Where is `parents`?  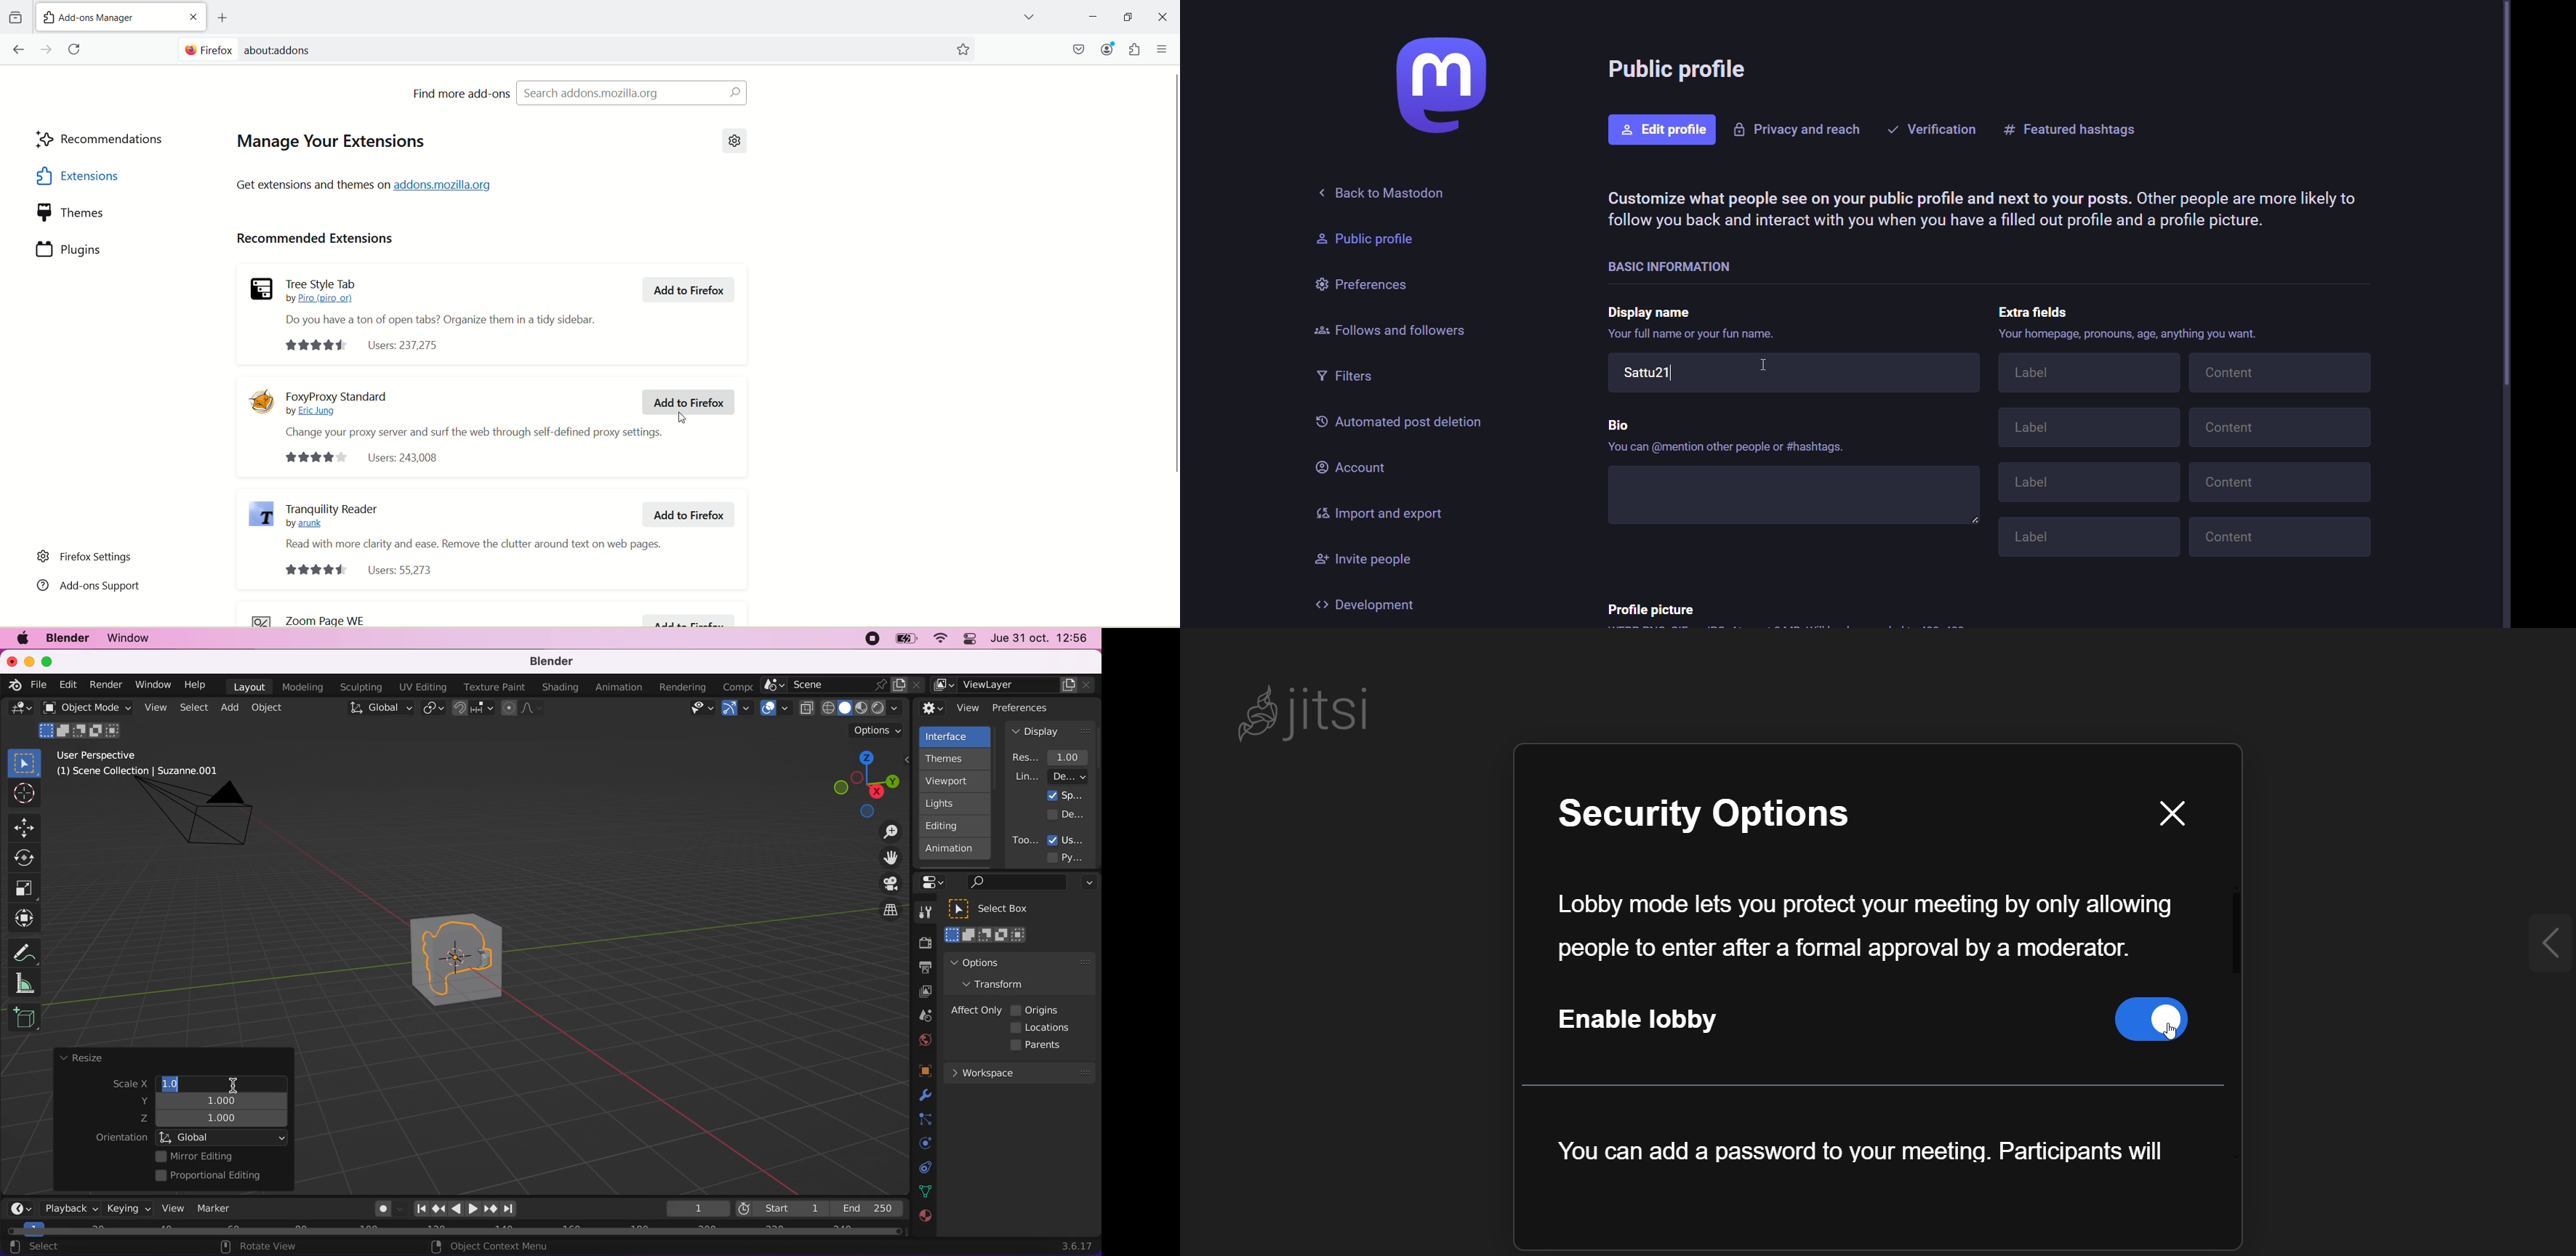
parents is located at coordinates (1041, 1046).